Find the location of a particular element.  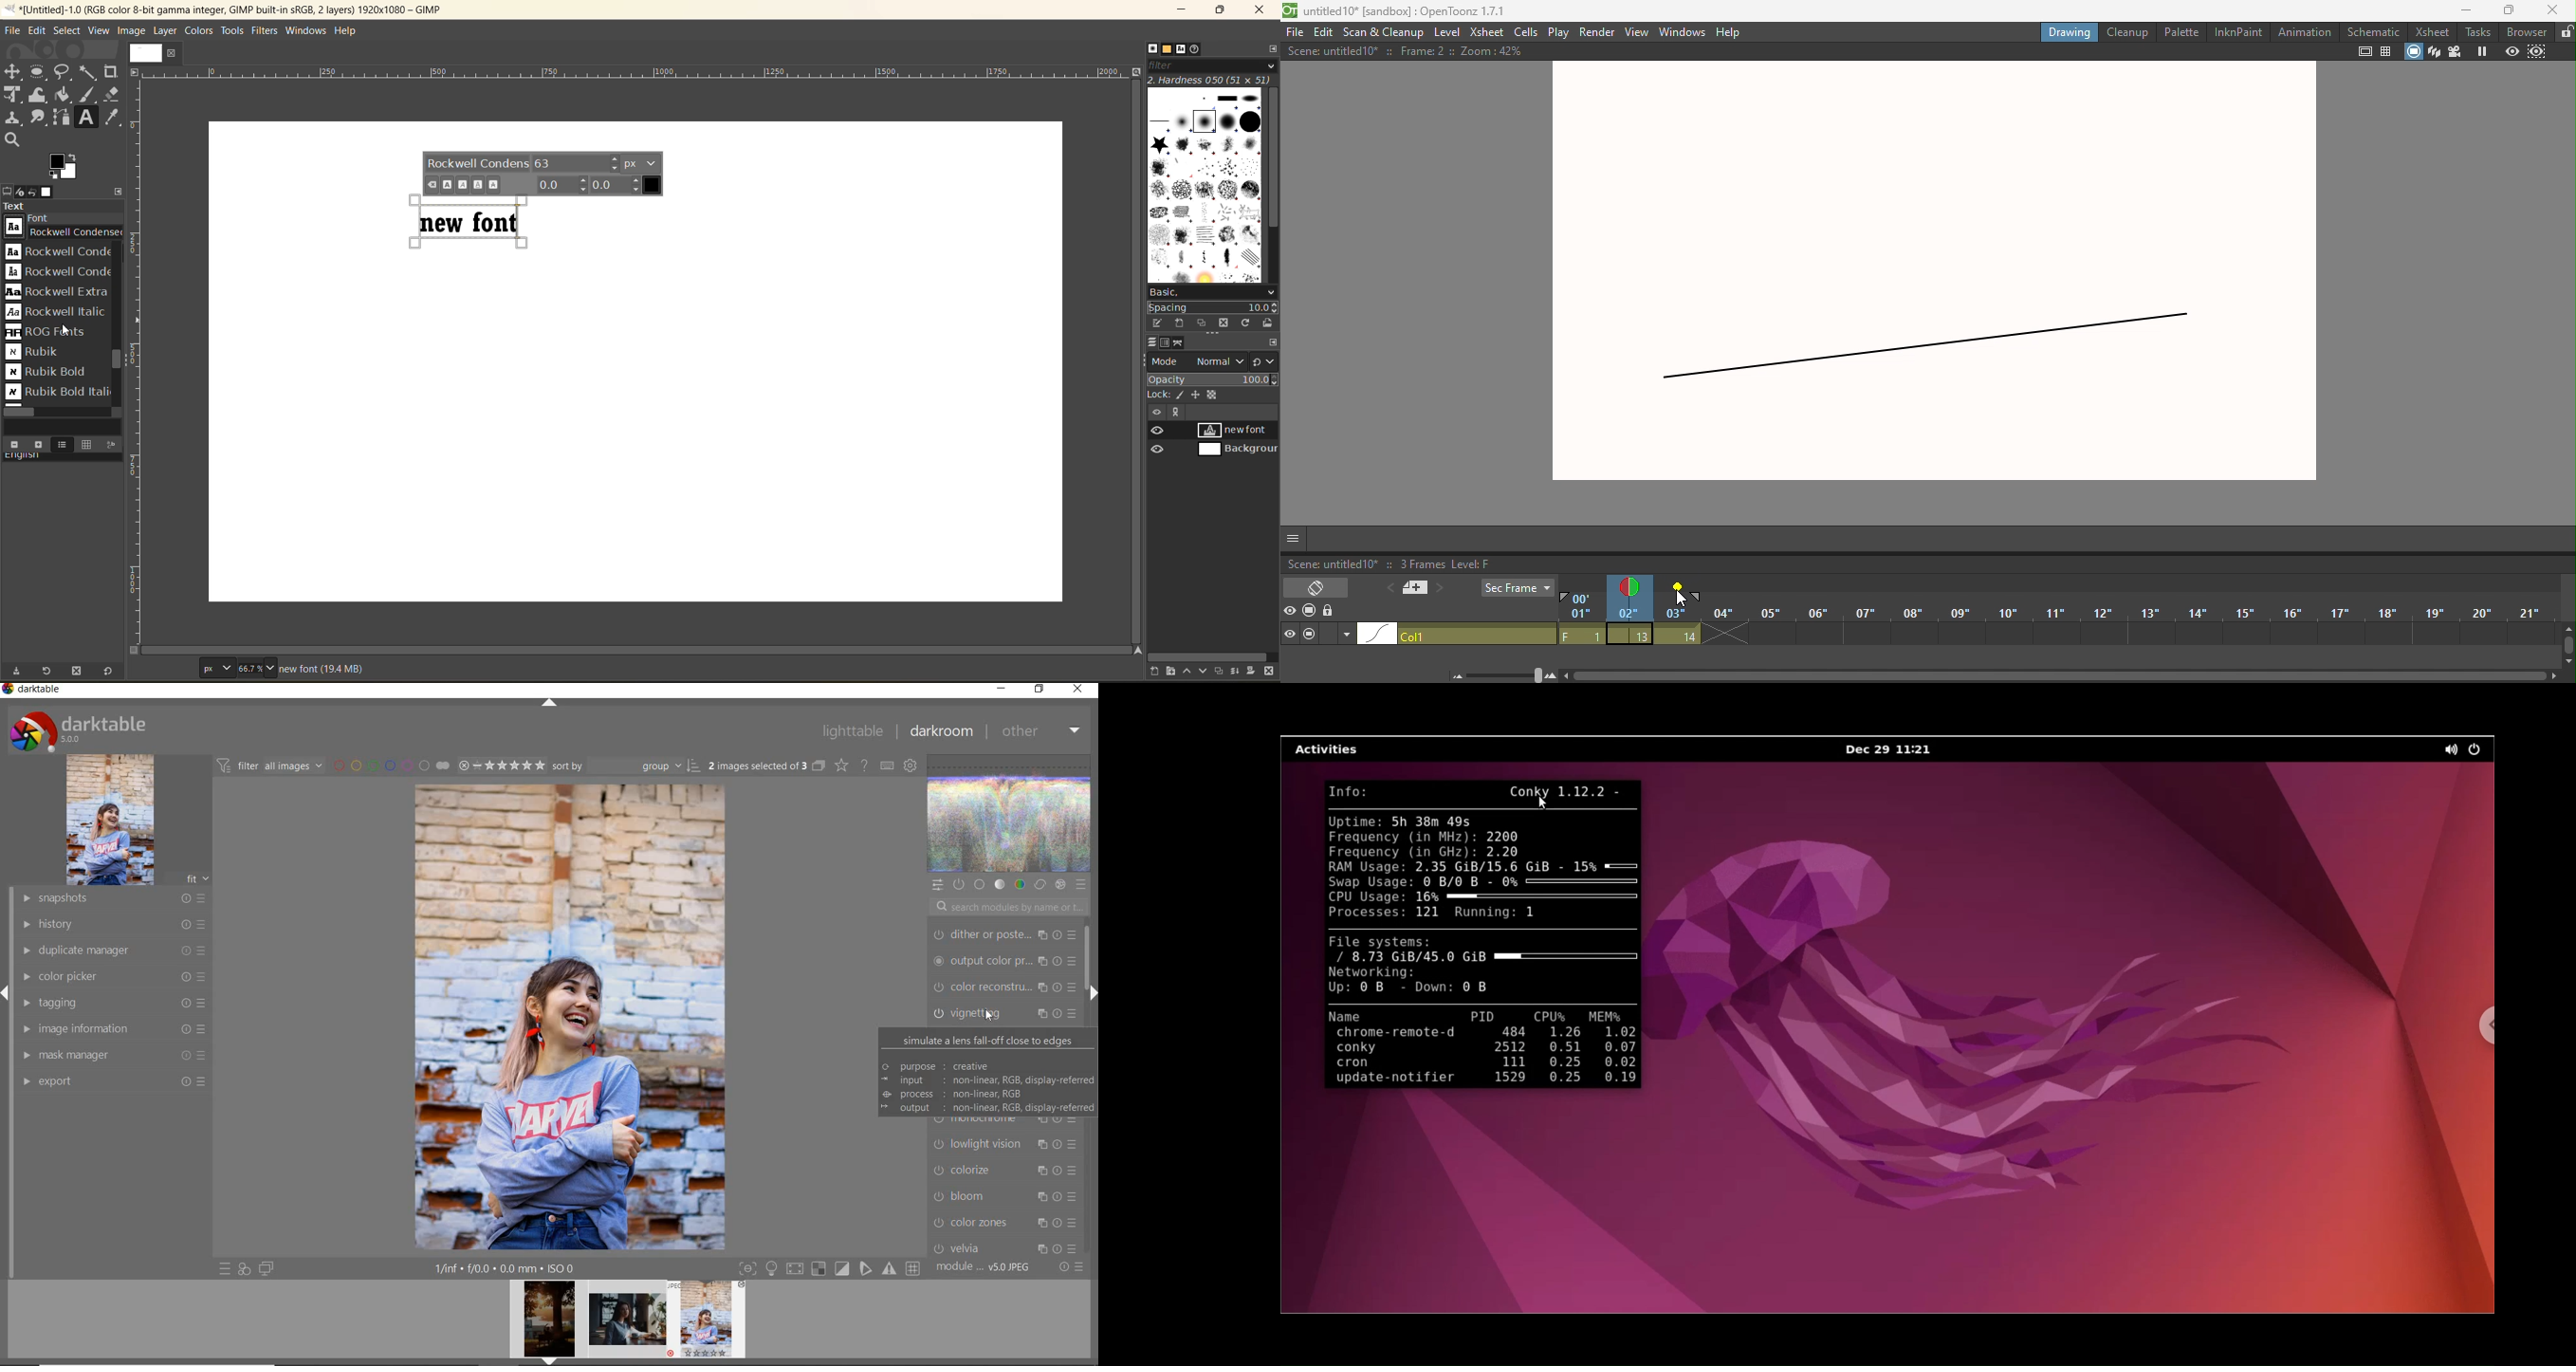

frt is located at coordinates (197, 877).